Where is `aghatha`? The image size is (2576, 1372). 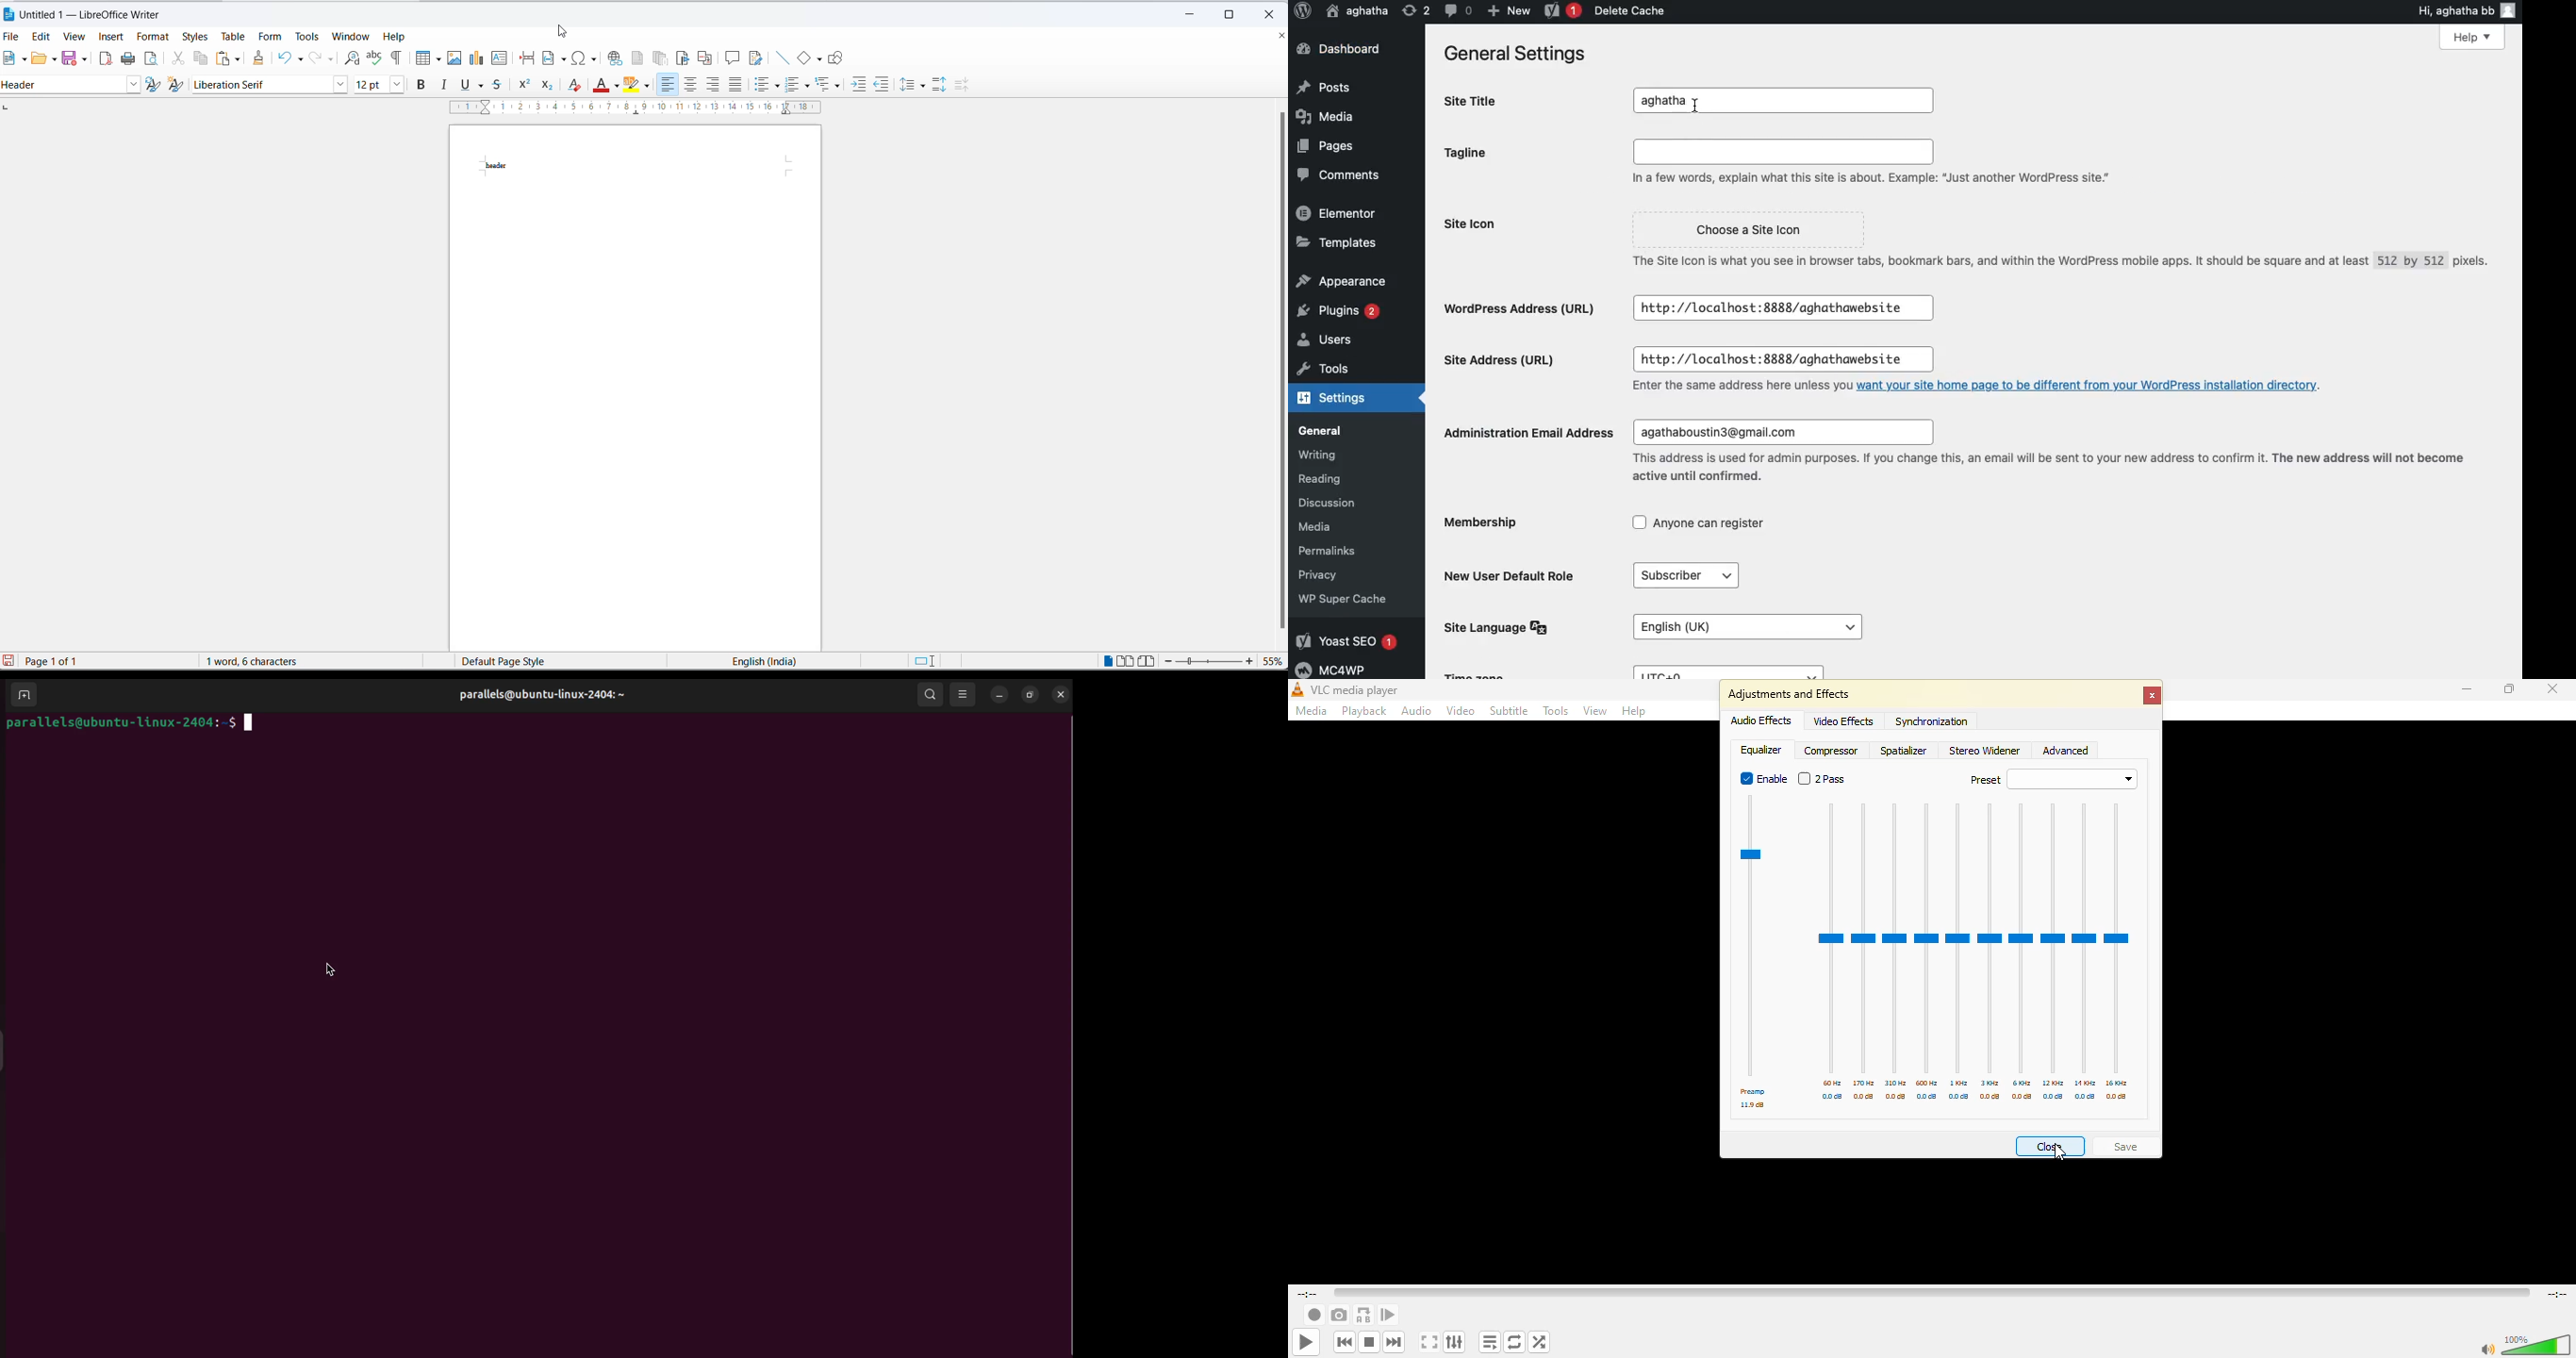 aghatha is located at coordinates (1778, 101).